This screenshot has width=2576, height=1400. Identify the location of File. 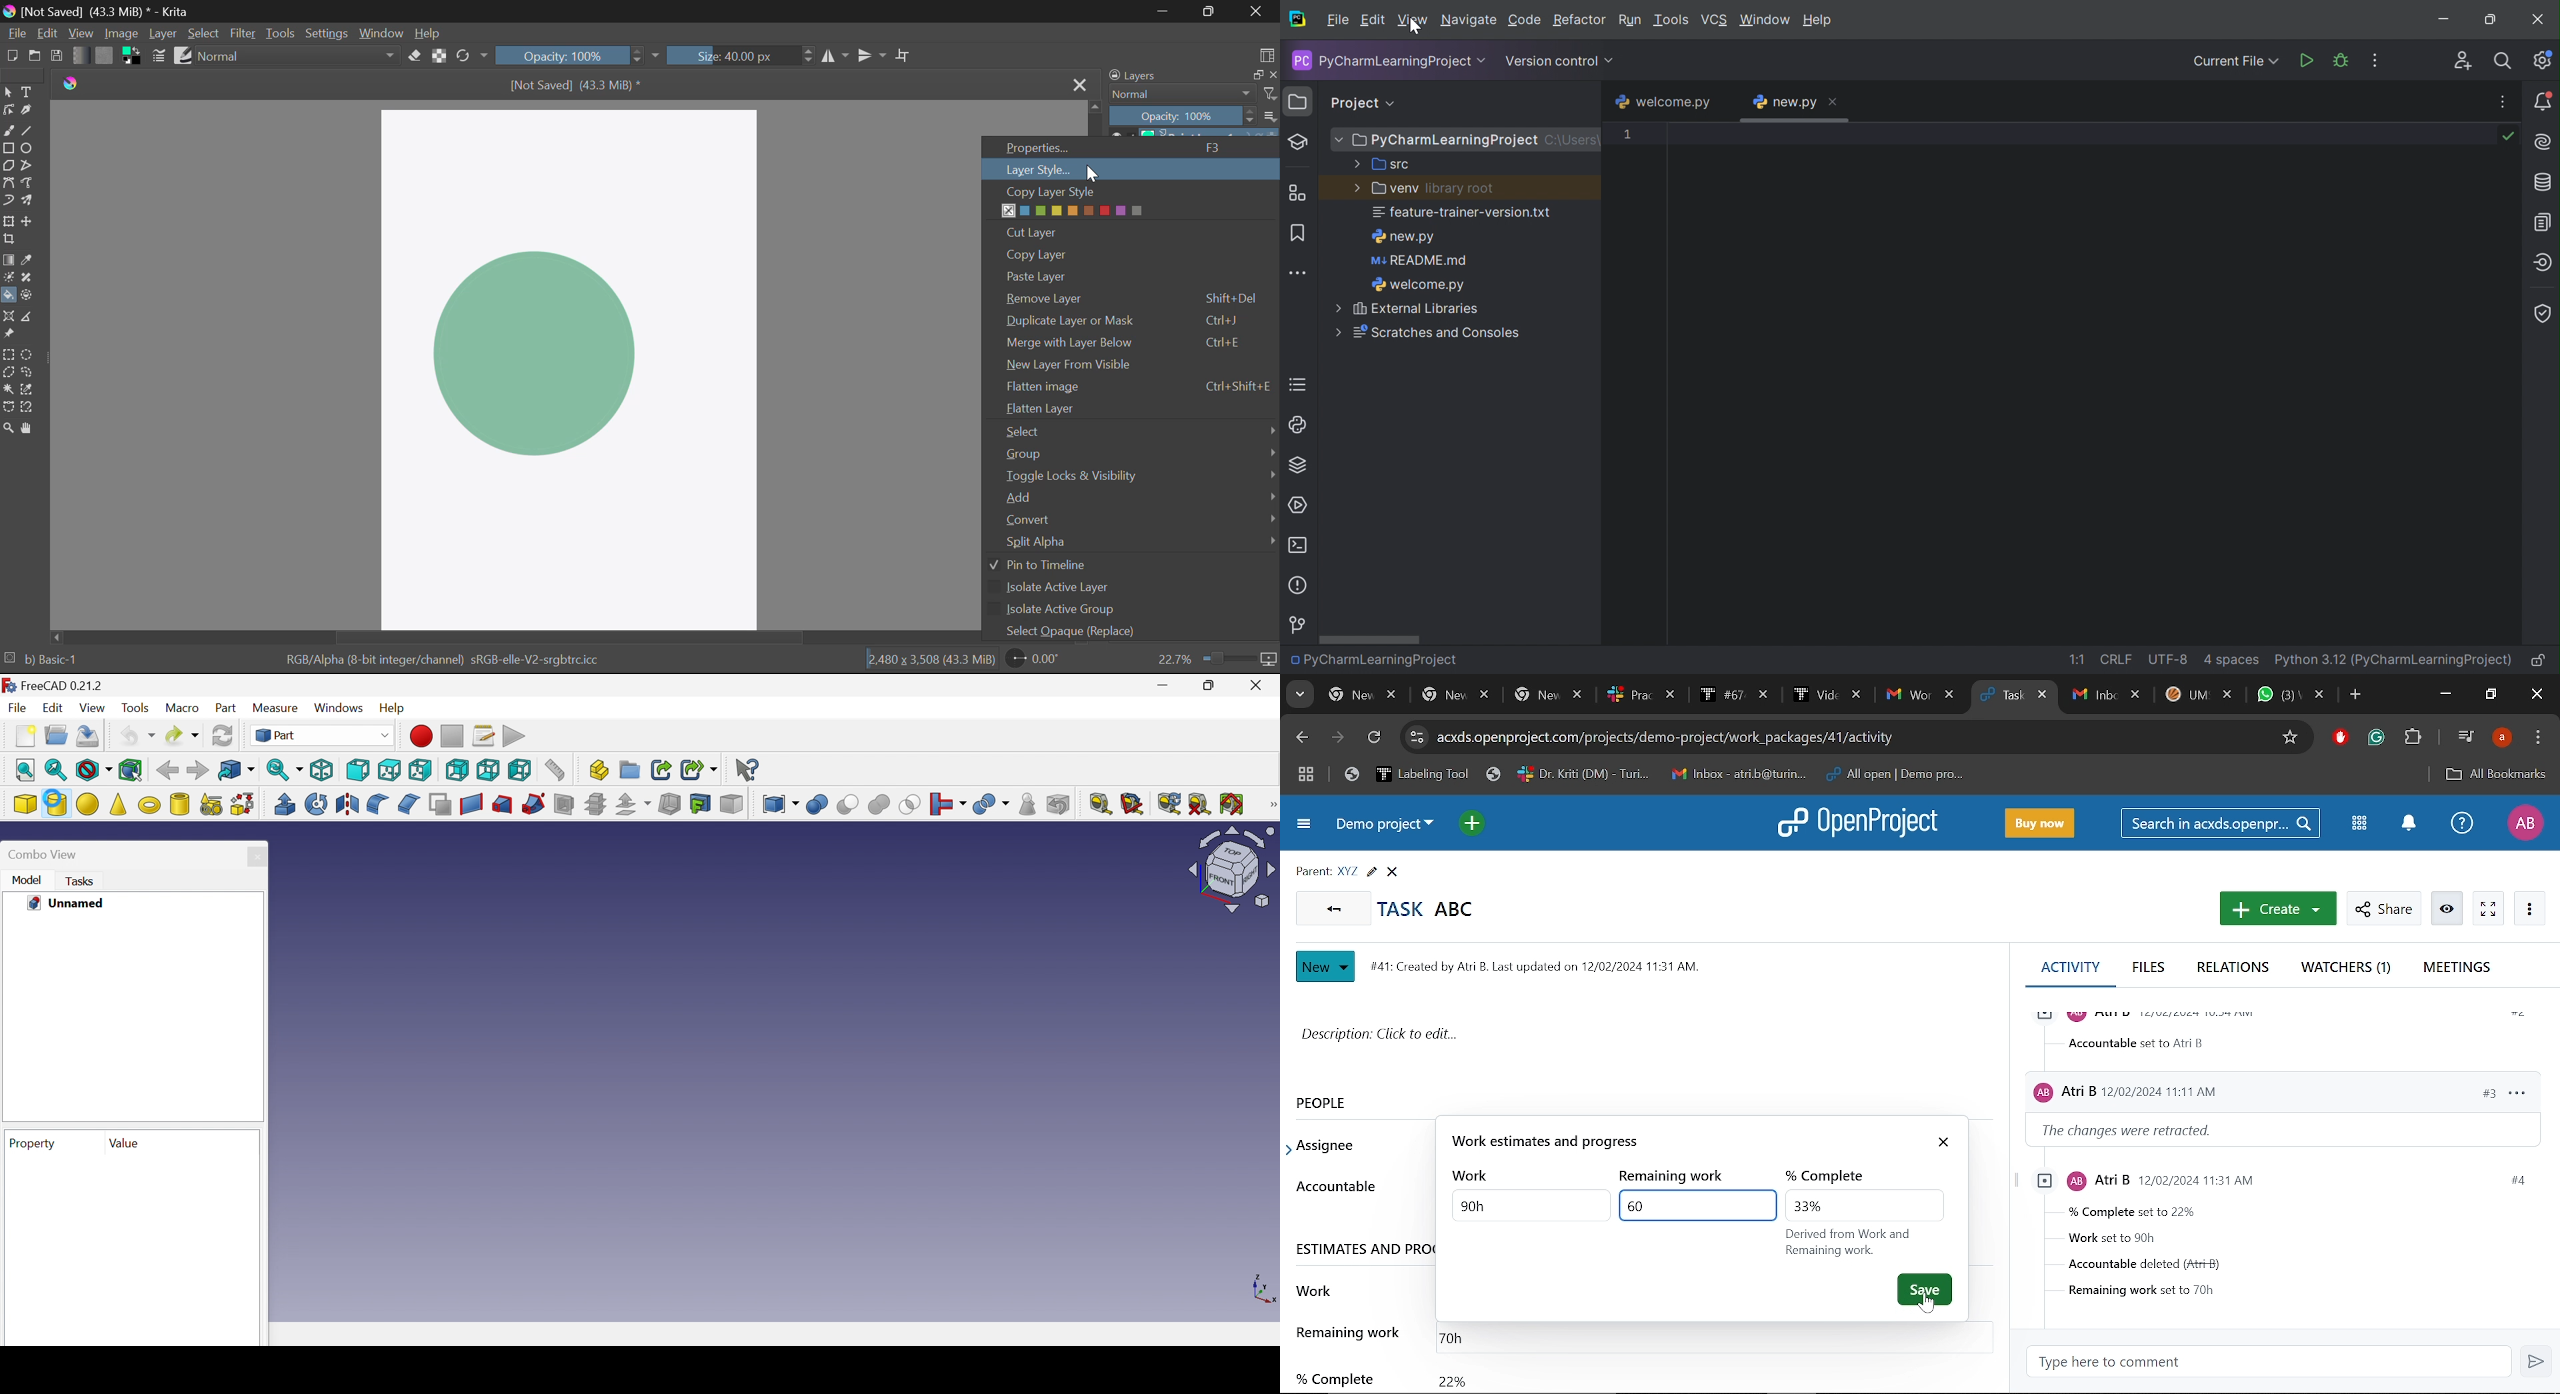
(16, 707).